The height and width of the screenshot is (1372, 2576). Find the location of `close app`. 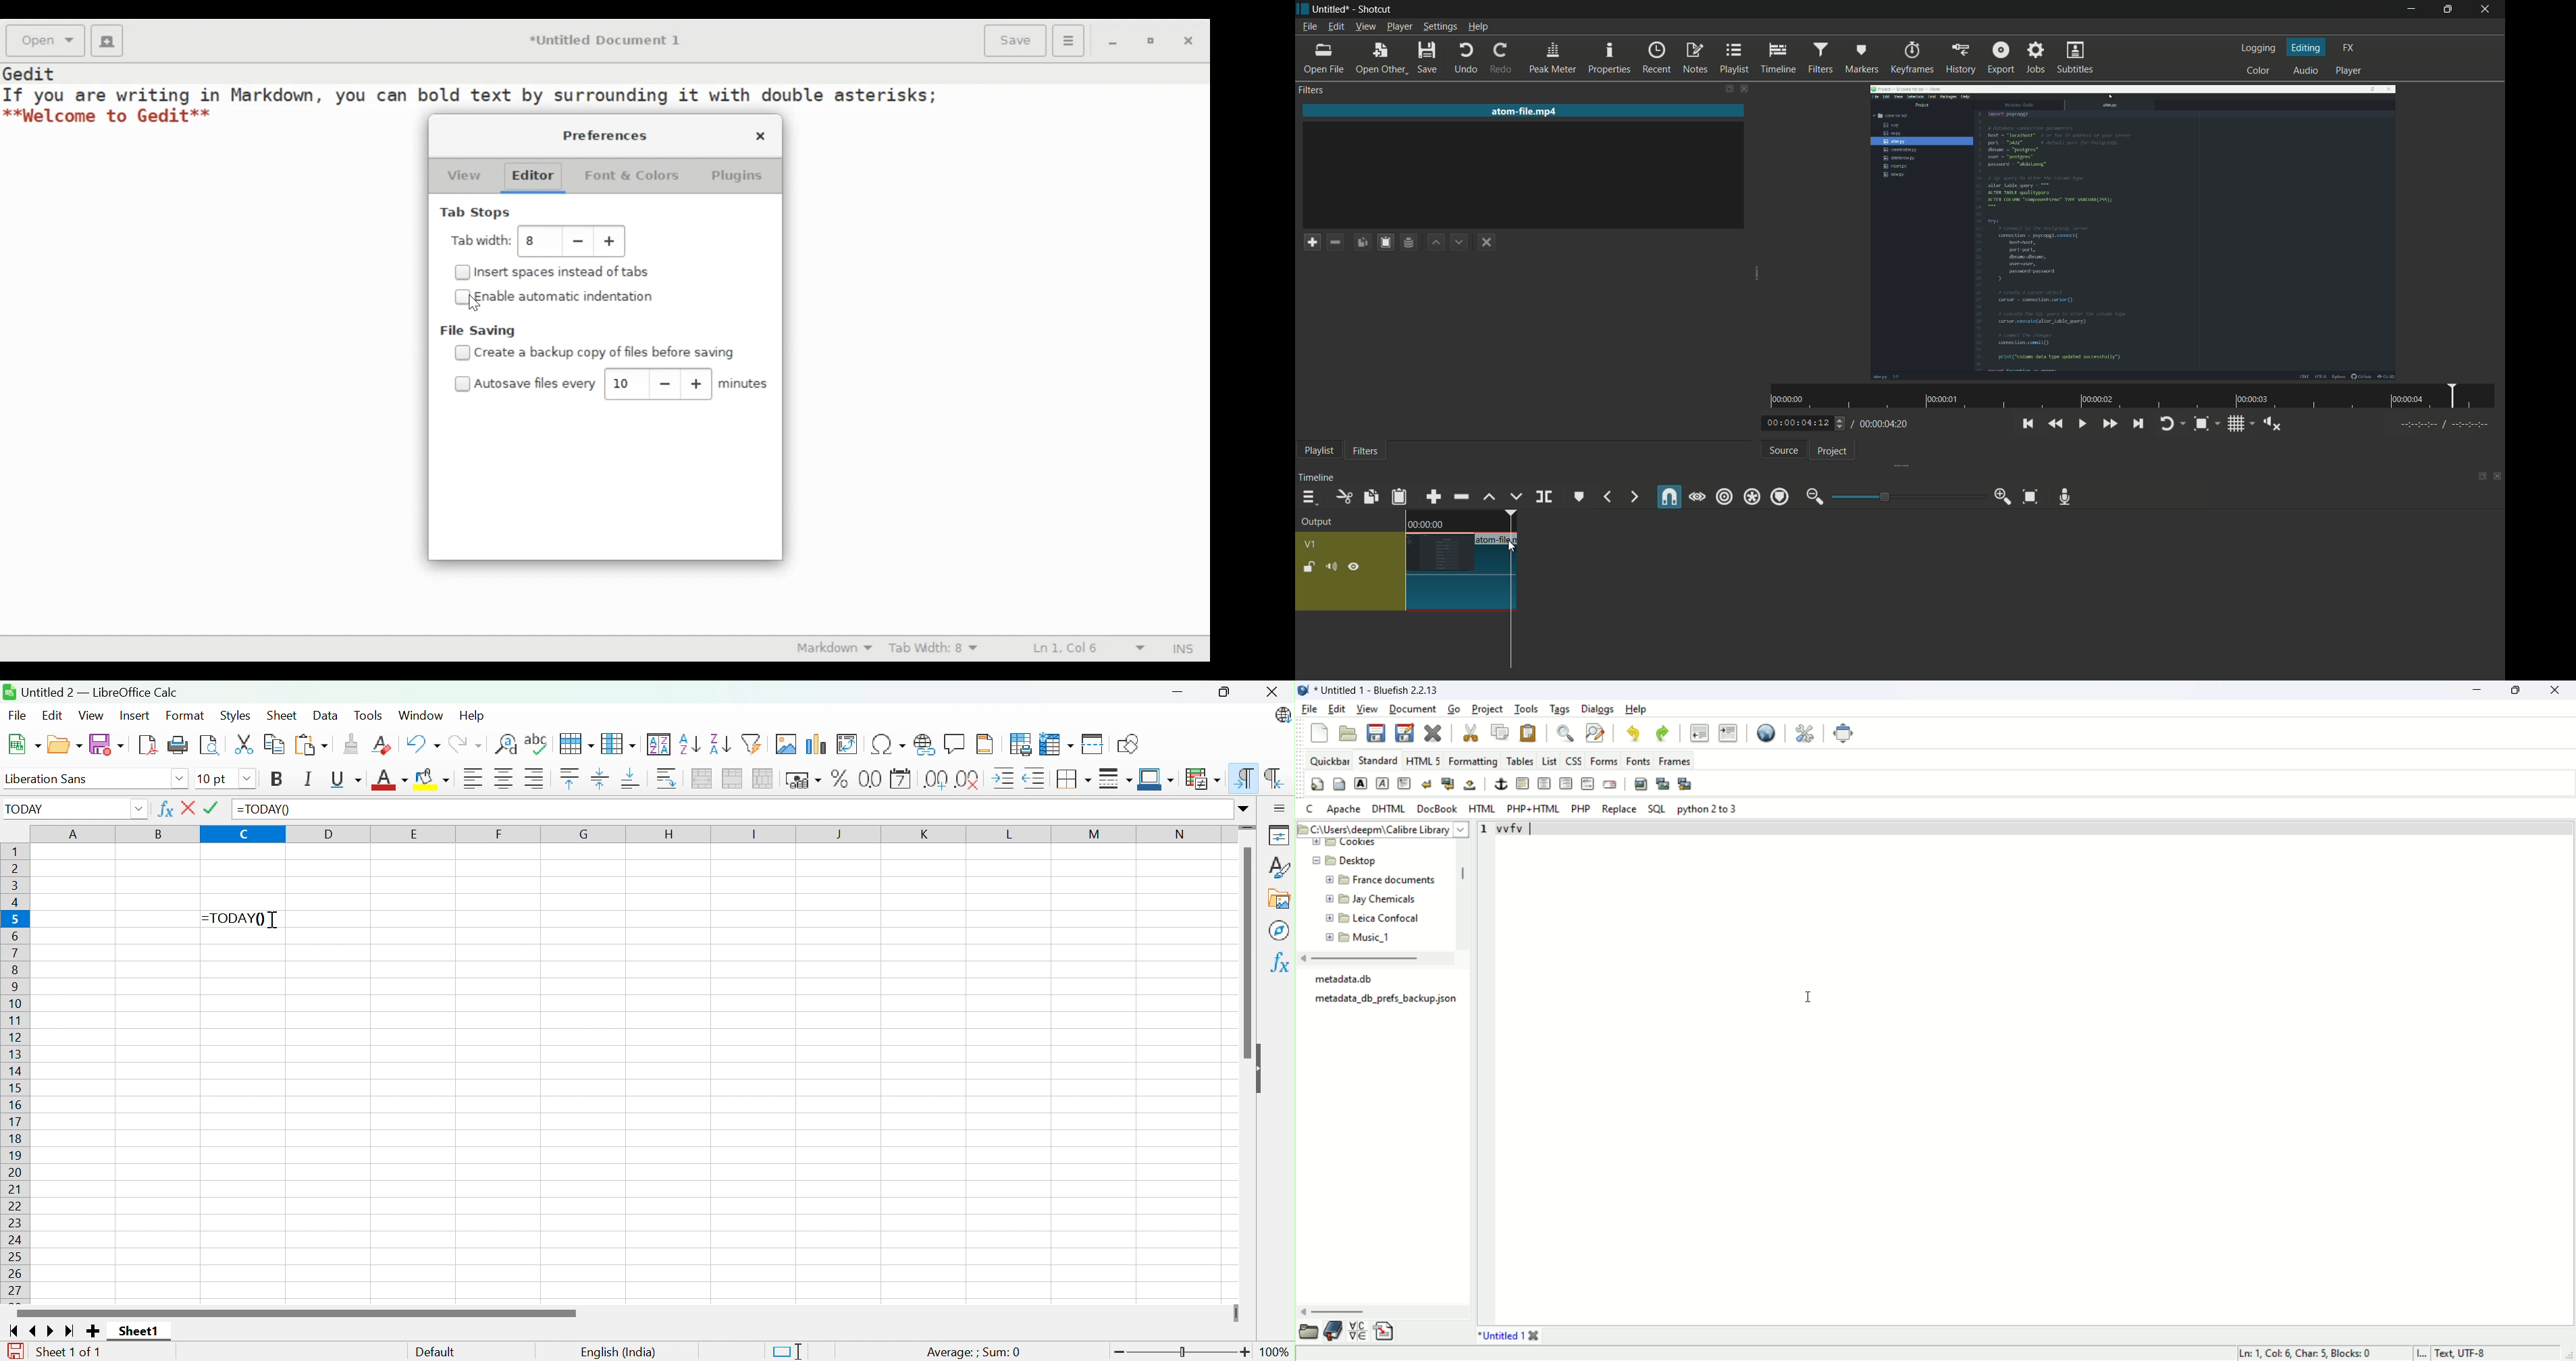

close app is located at coordinates (2489, 9).